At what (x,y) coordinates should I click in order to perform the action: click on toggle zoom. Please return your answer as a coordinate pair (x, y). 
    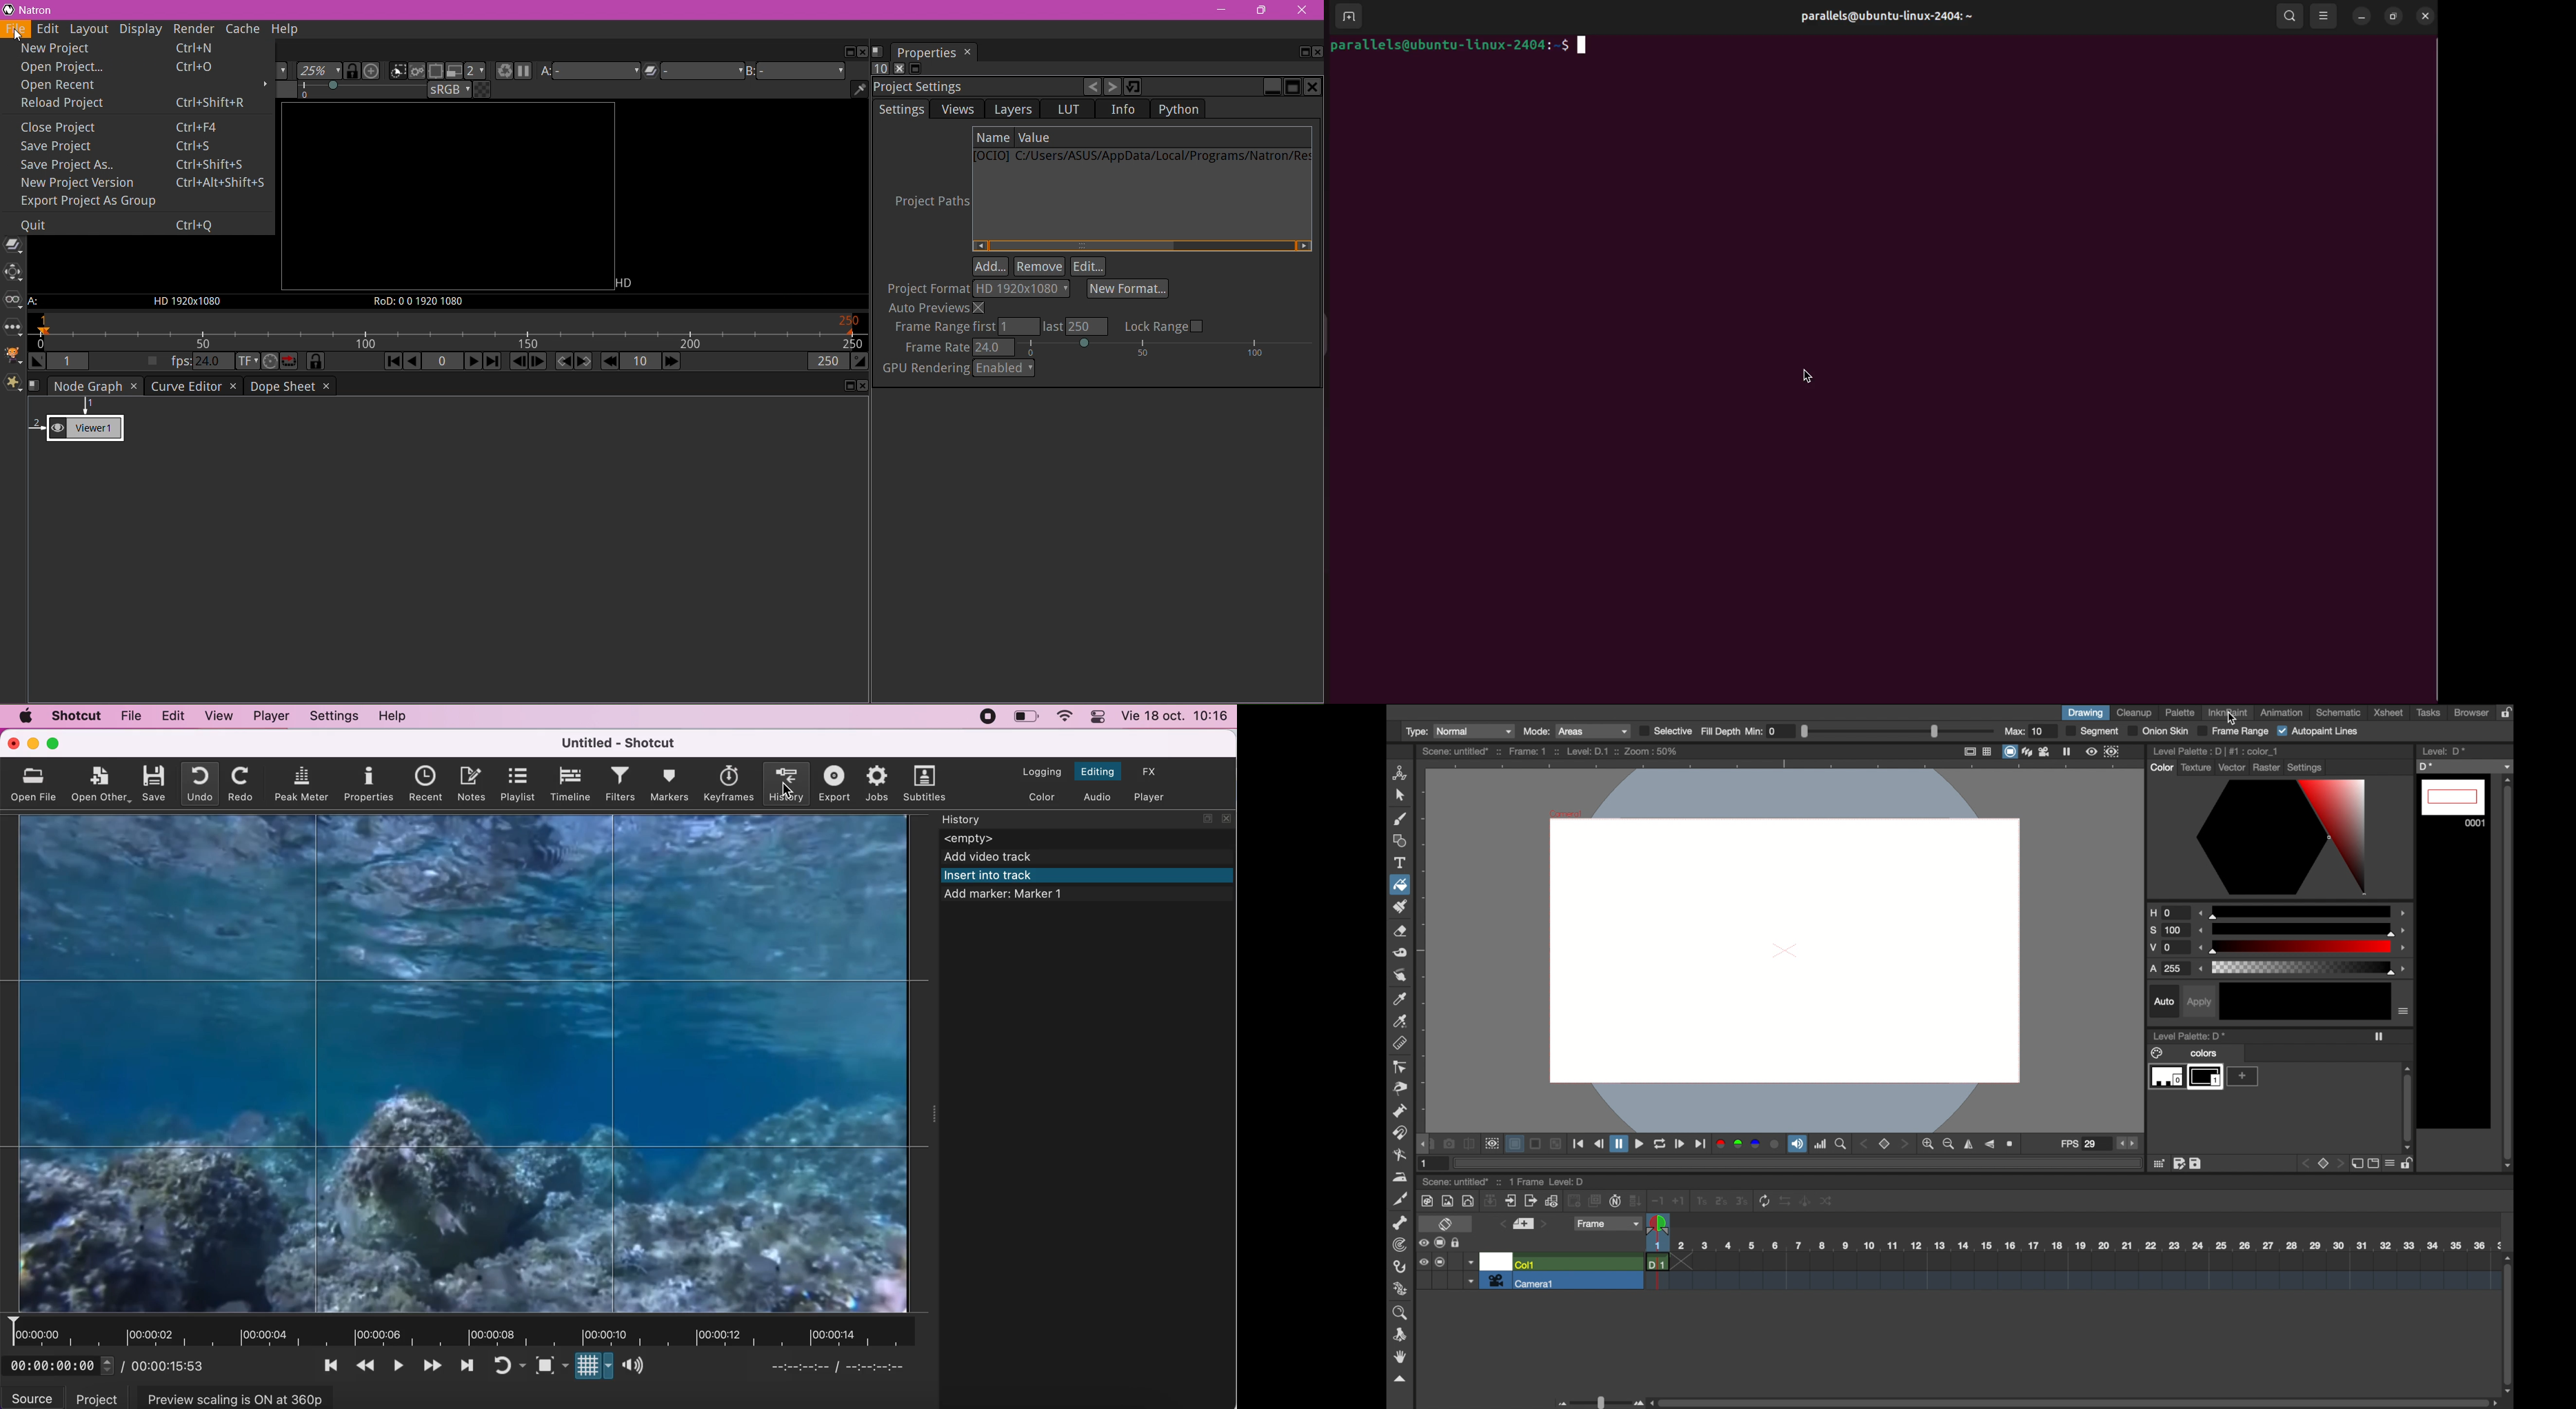
    Looking at the image, I should click on (551, 1365).